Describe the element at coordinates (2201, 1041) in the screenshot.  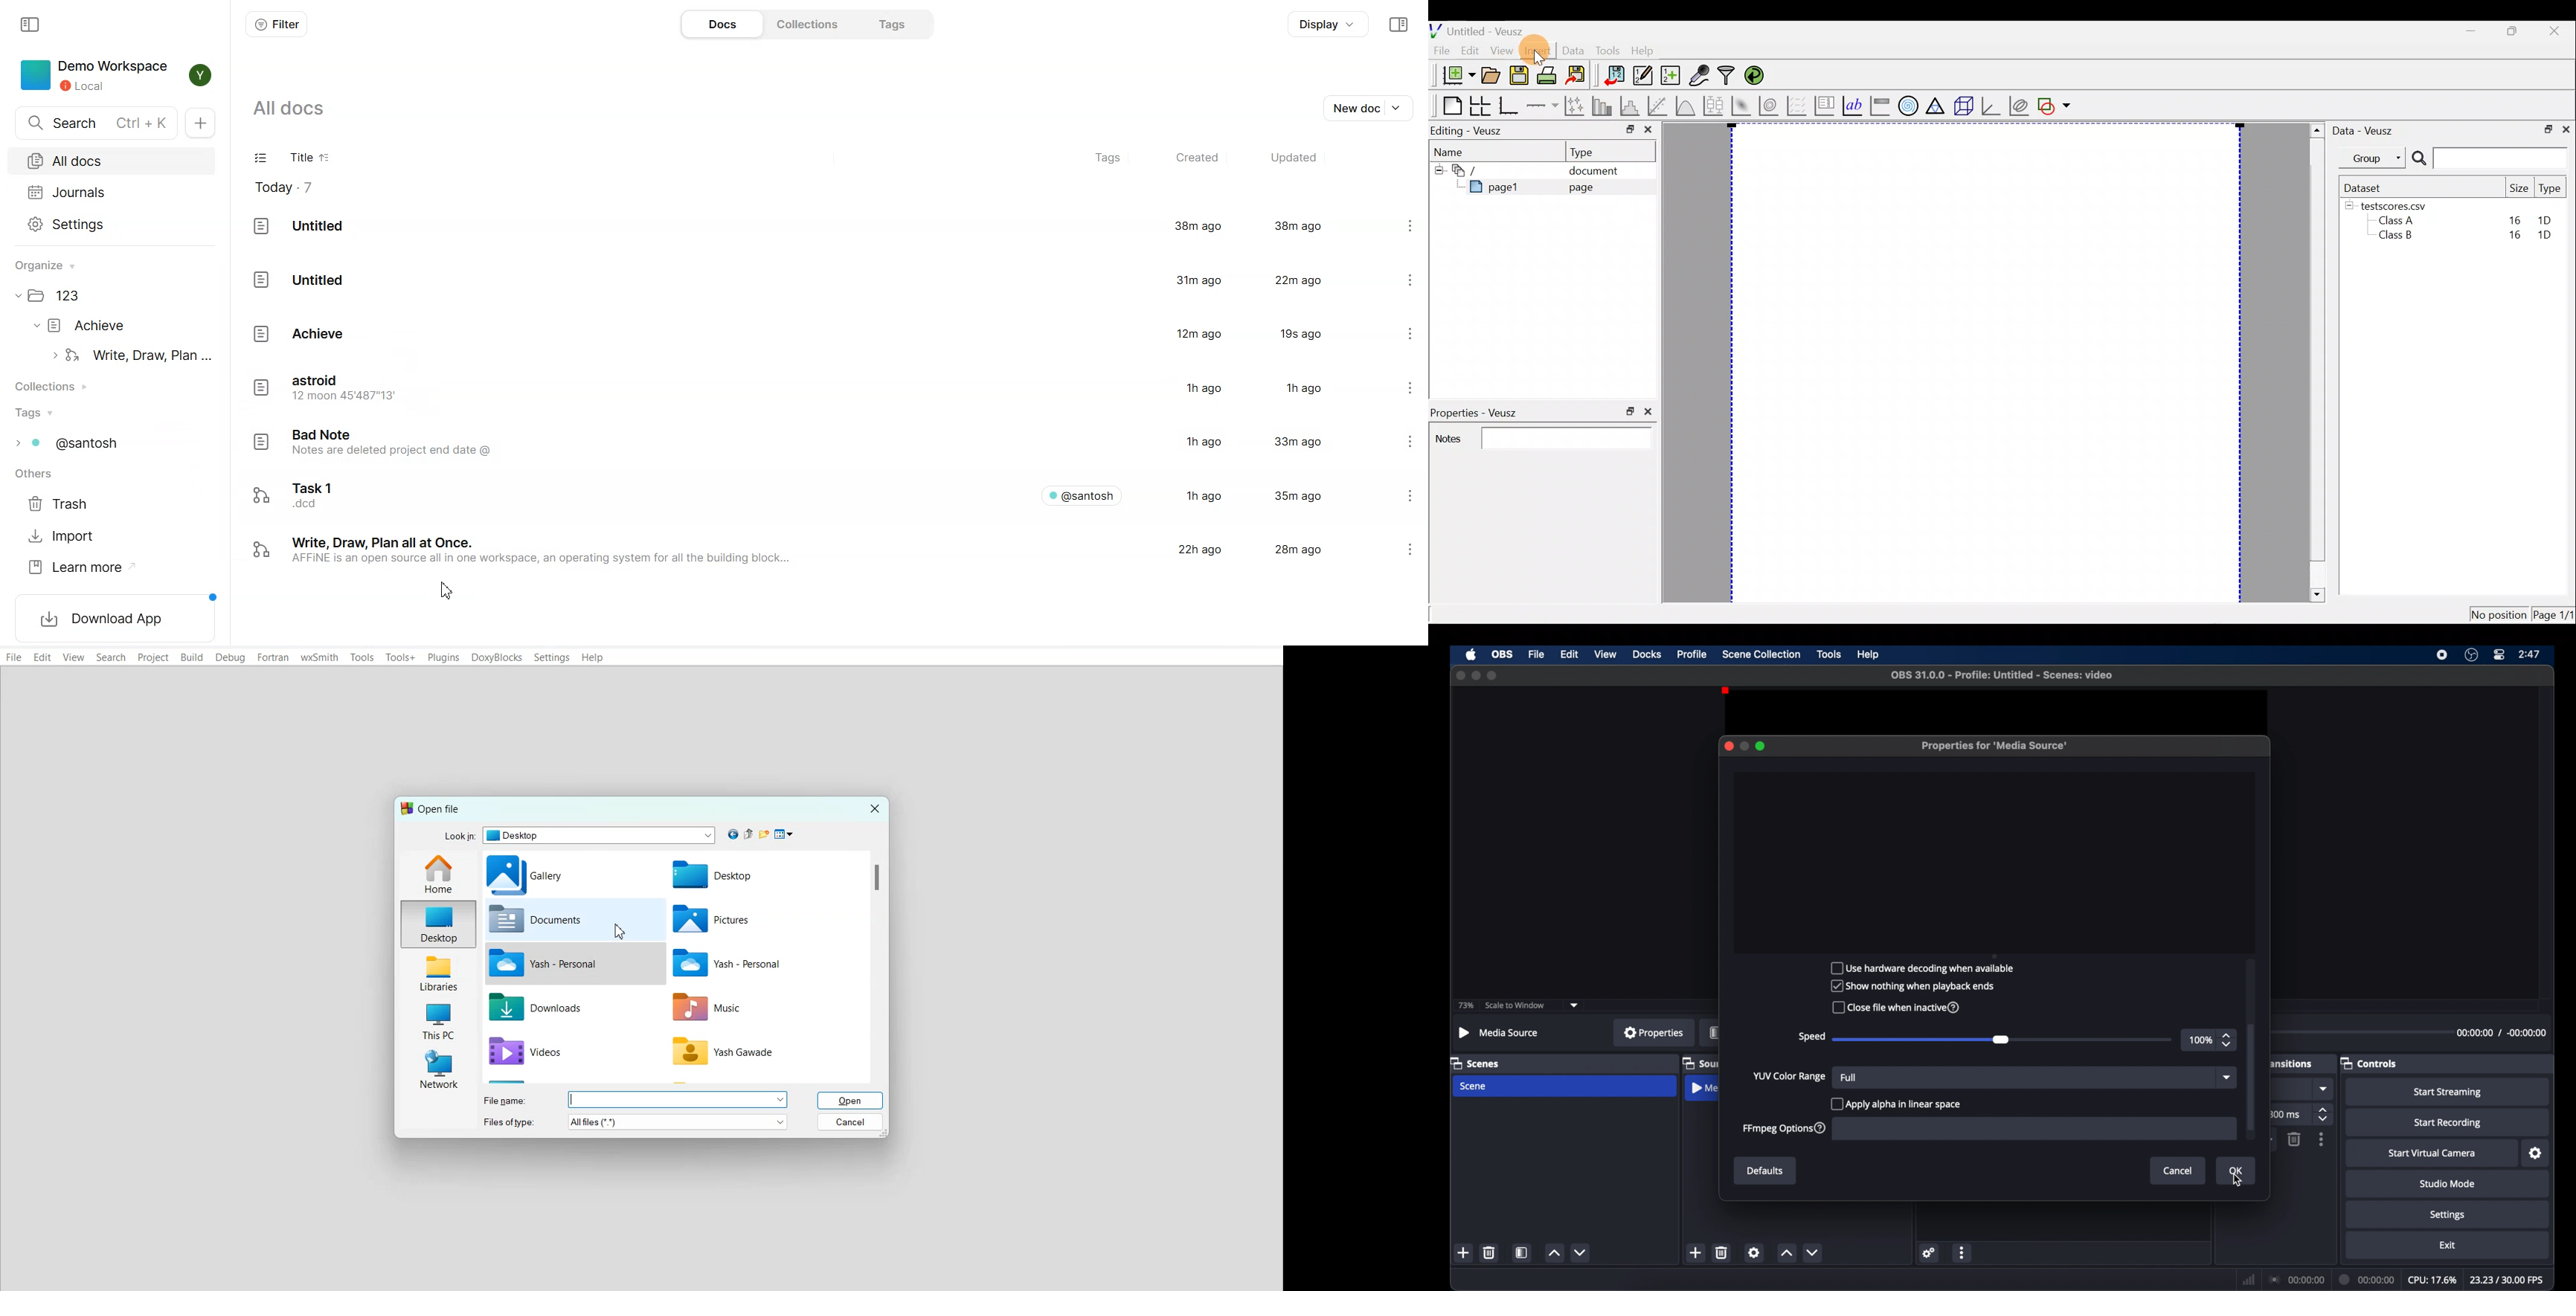
I see `100%` at that location.